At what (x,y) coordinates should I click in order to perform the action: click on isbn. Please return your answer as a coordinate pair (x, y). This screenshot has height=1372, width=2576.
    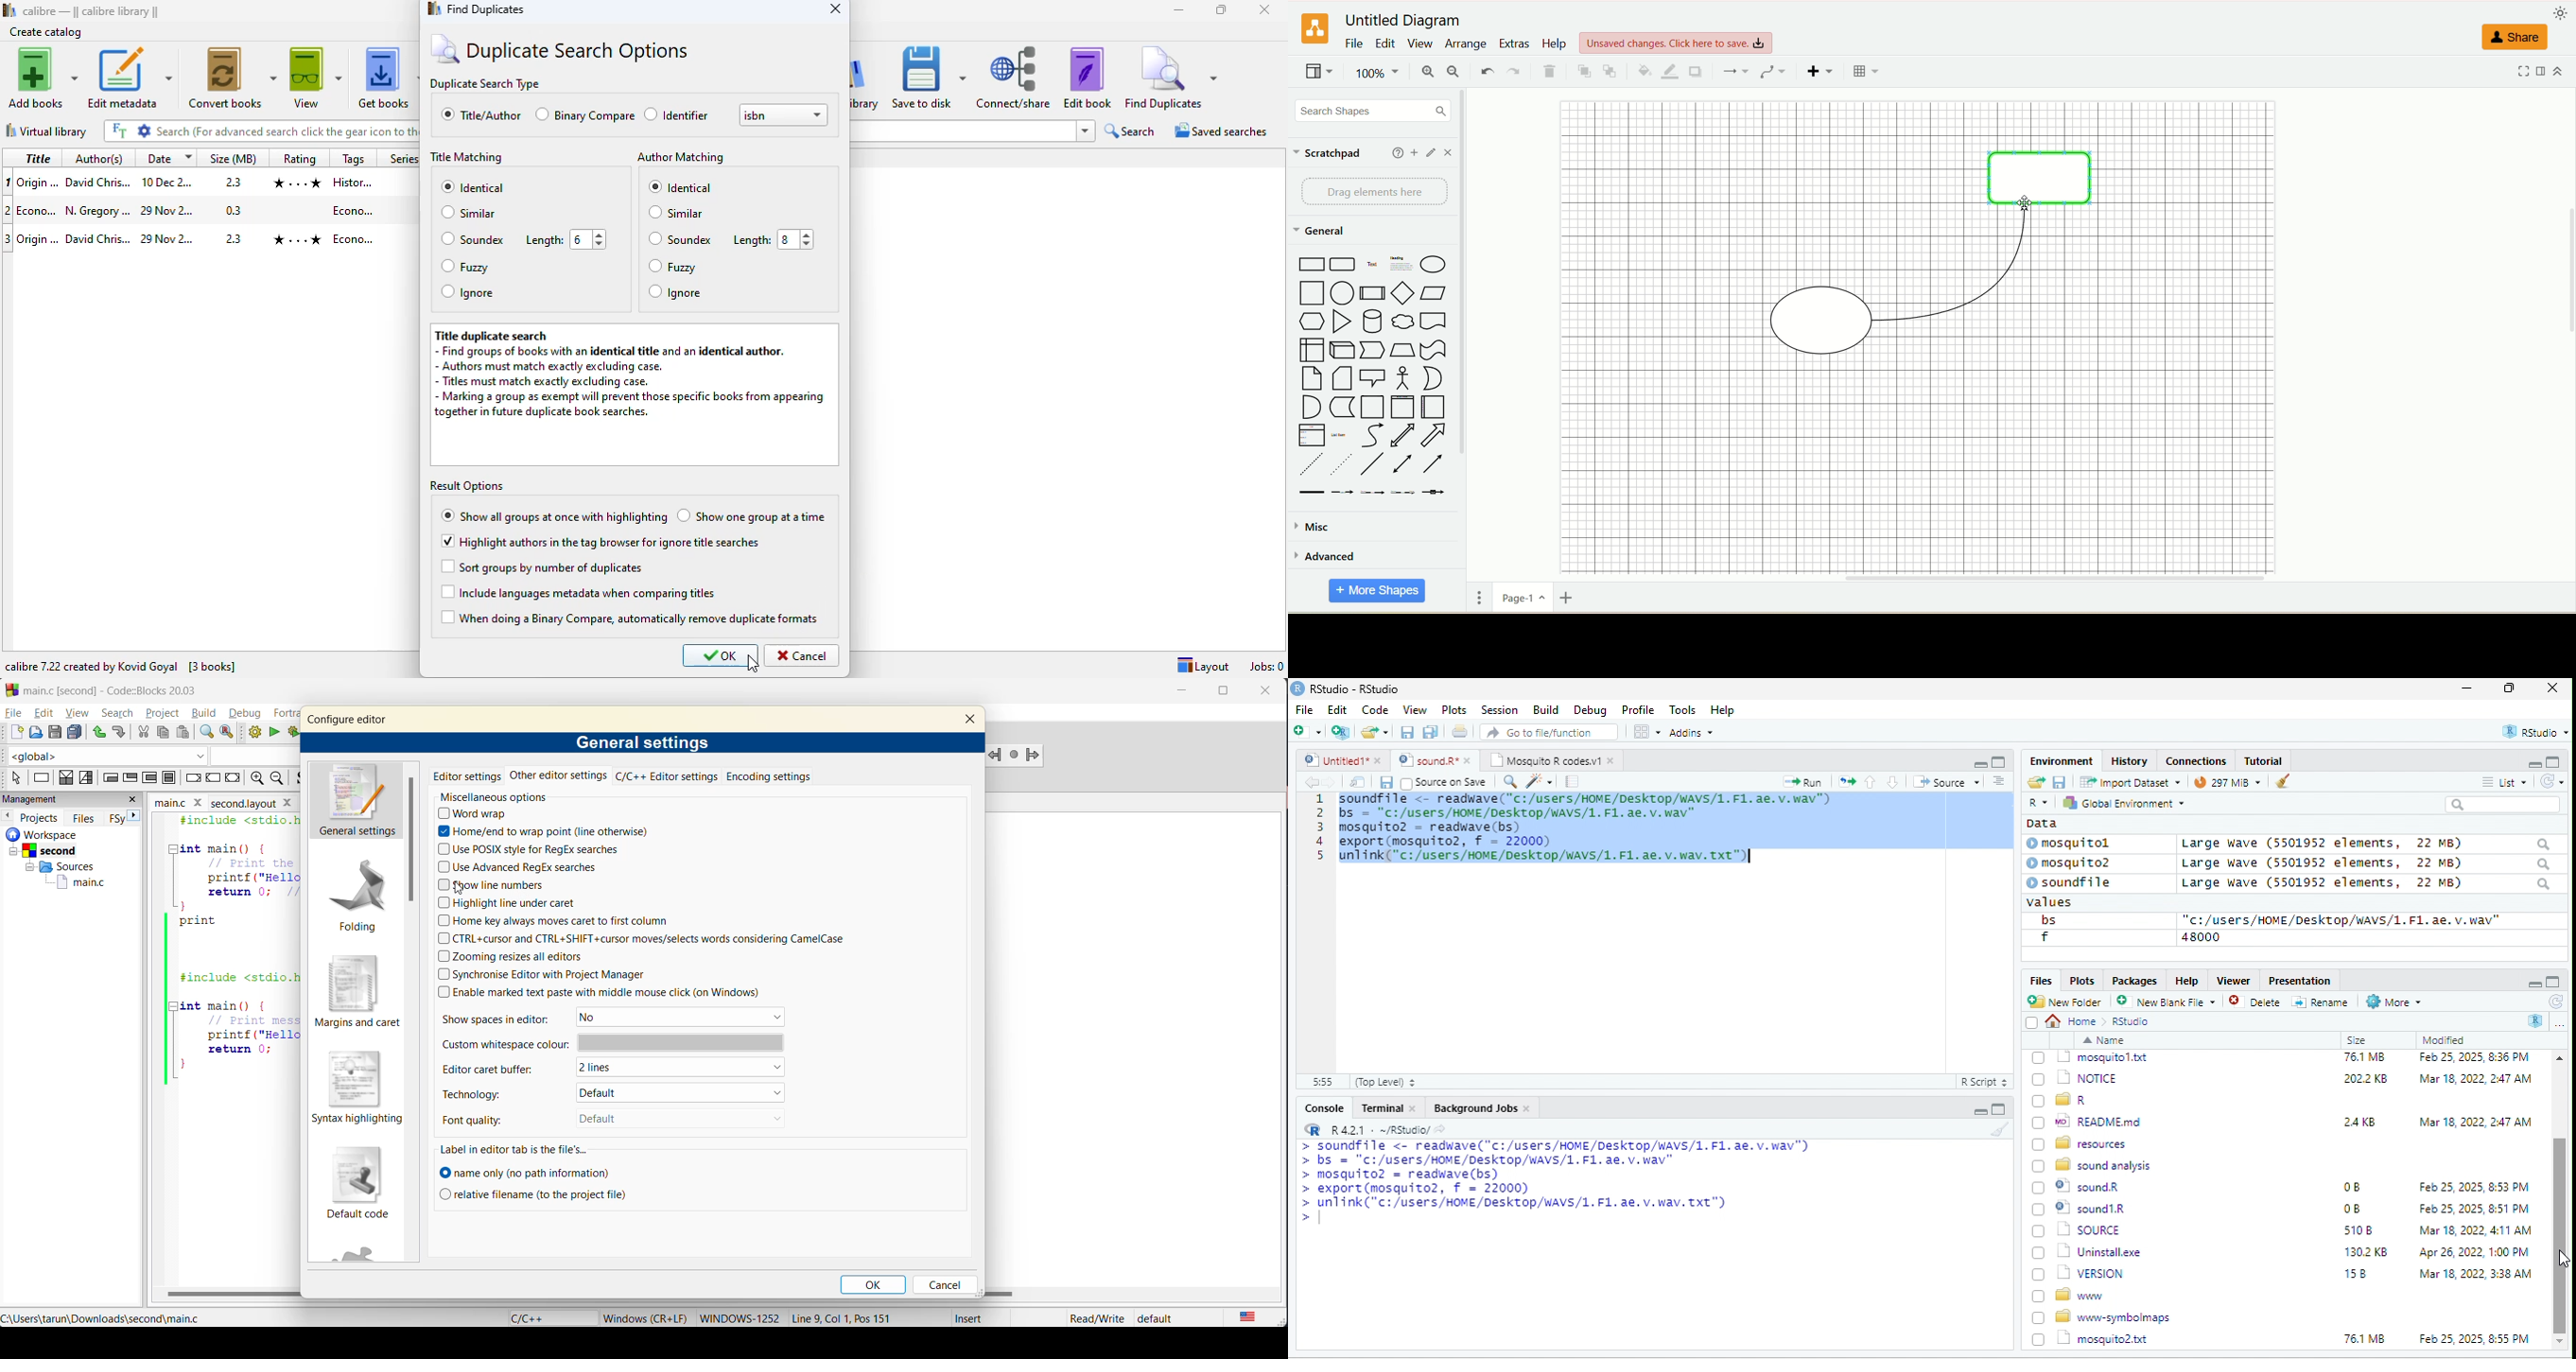
    Looking at the image, I should click on (784, 114).